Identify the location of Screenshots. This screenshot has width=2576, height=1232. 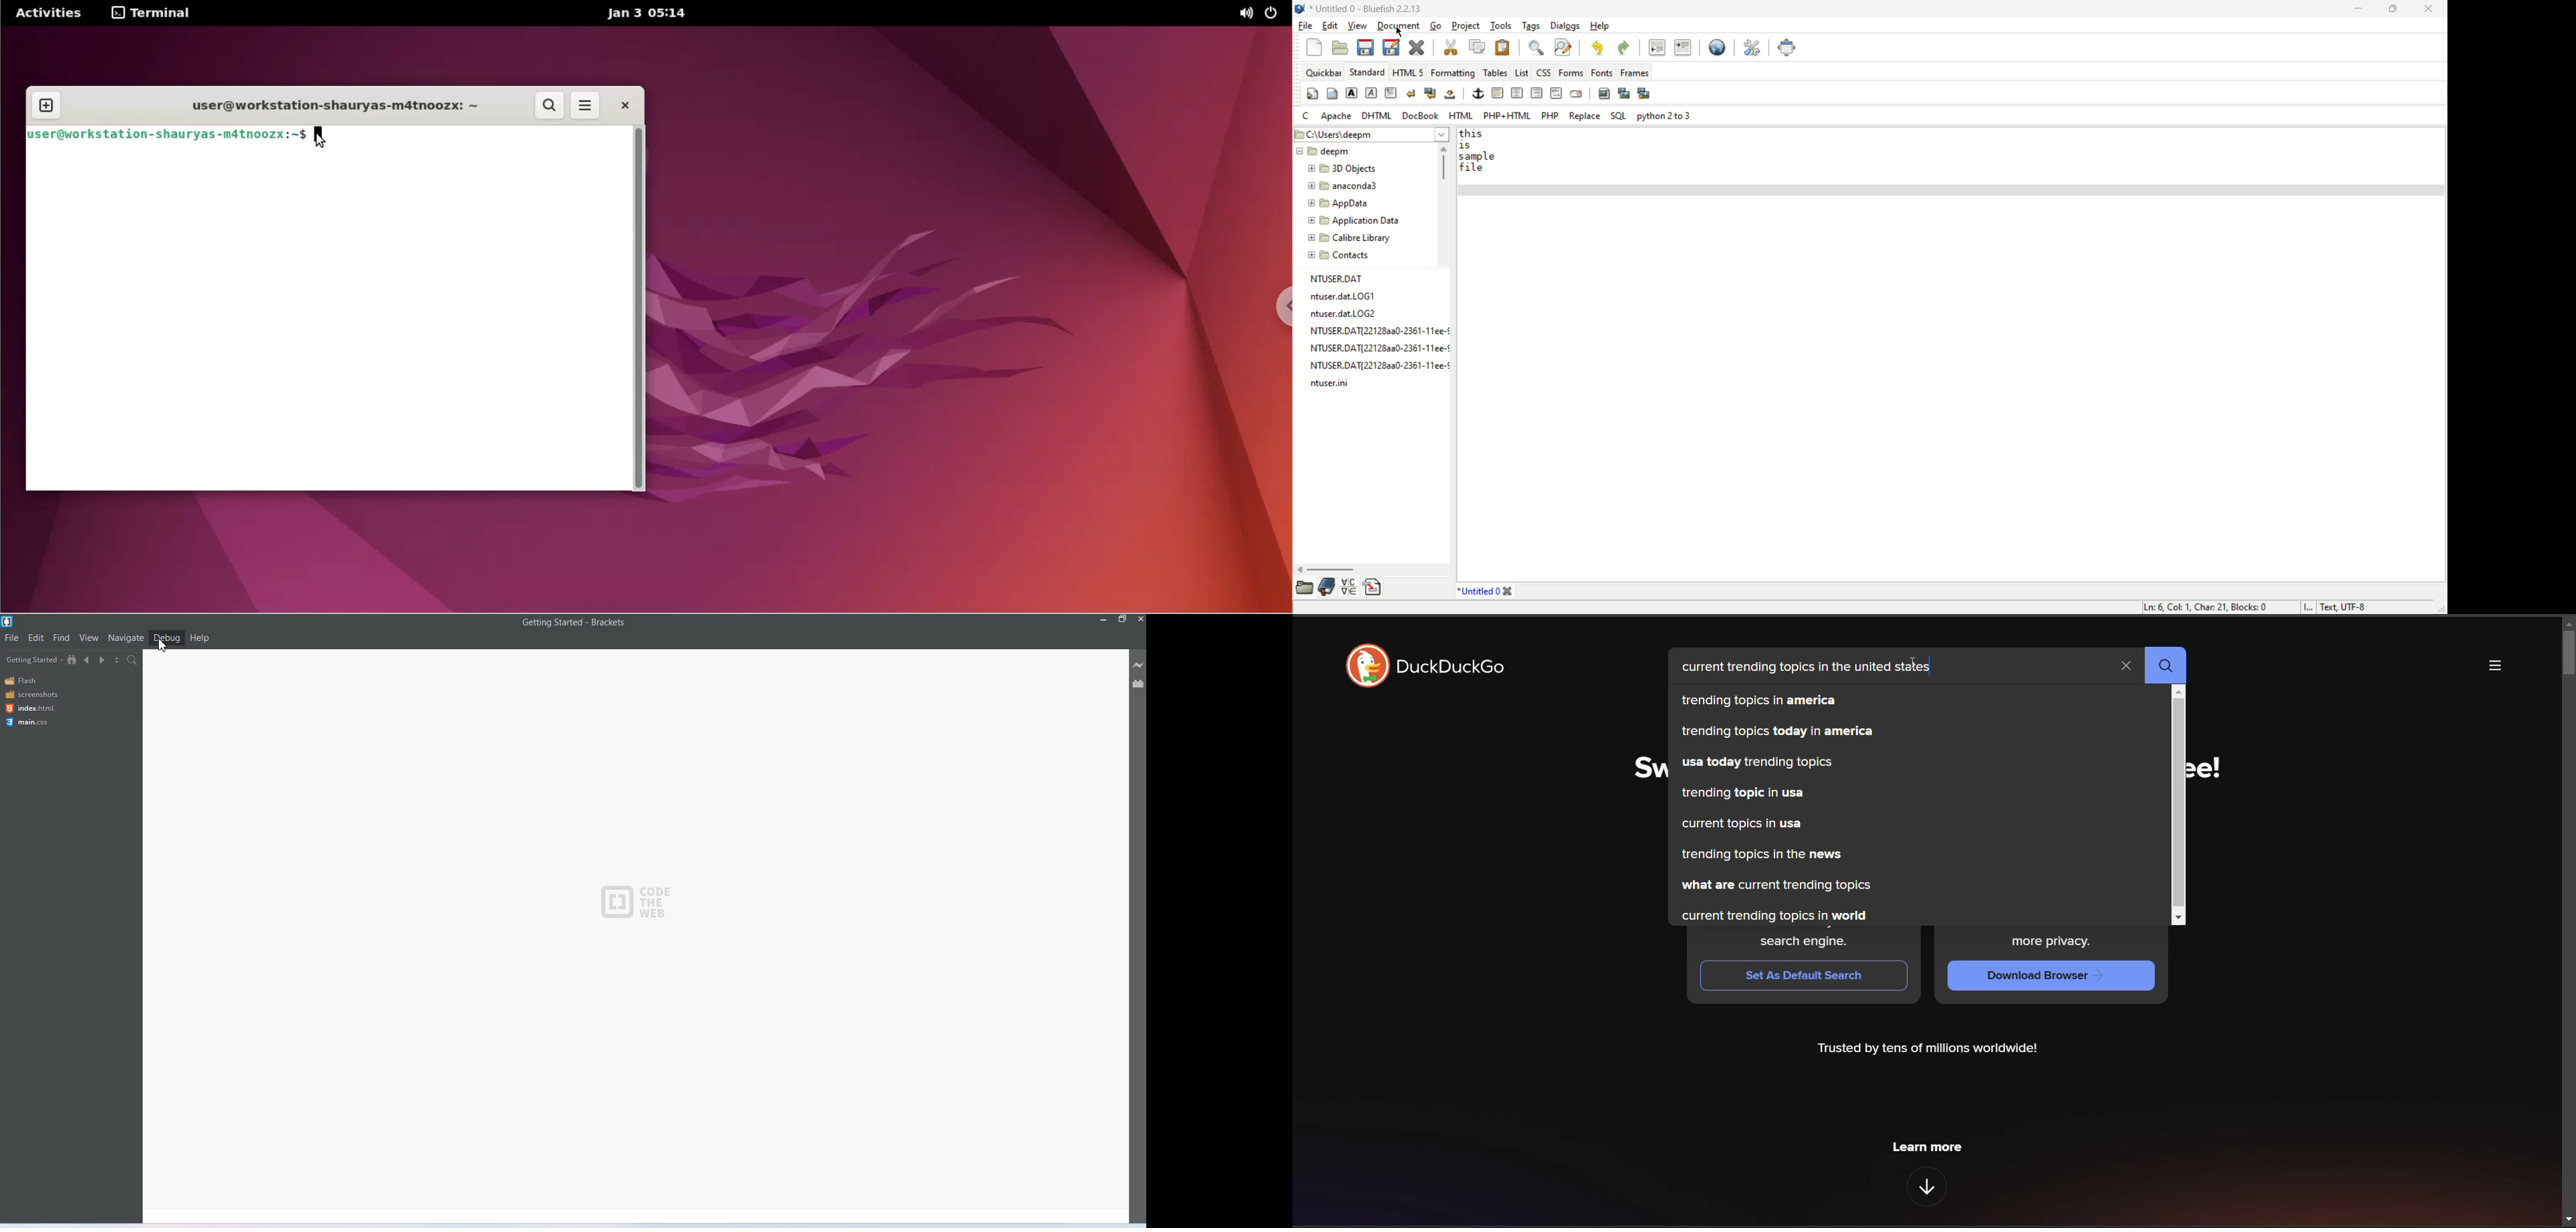
(31, 695).